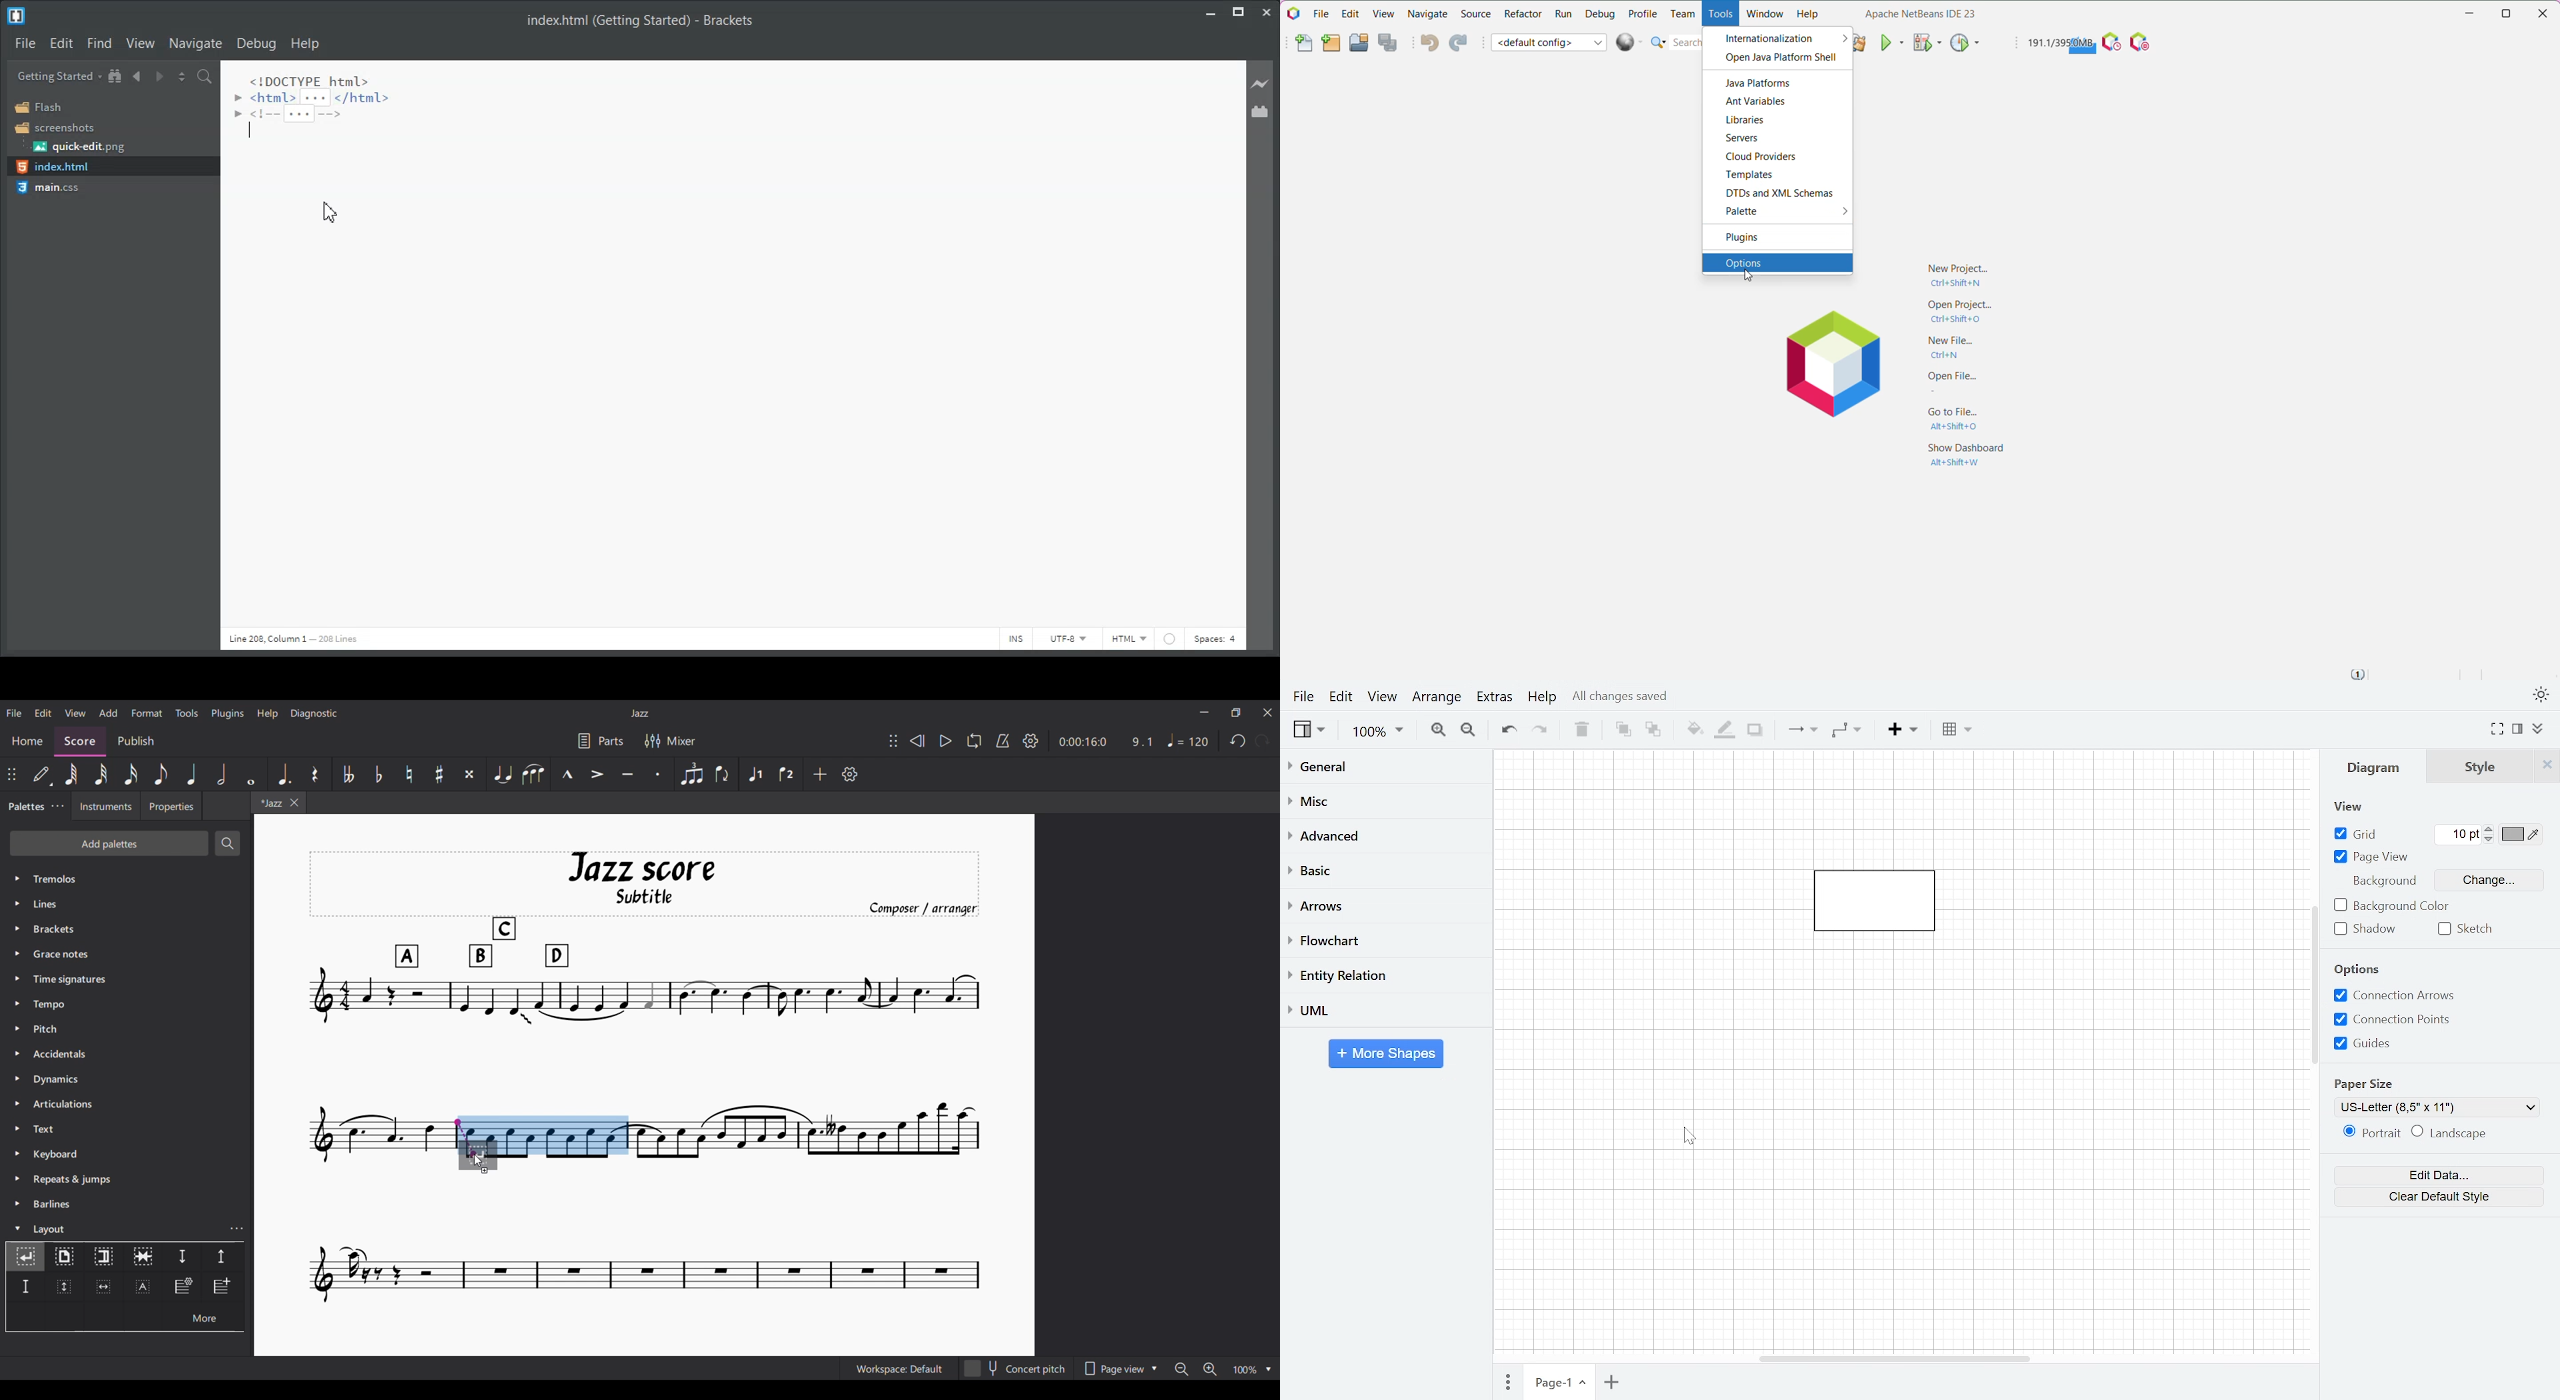 The height and width of the screenshot is (1400, 2576). I want to click on Augmentation dot, so click(284, 774).